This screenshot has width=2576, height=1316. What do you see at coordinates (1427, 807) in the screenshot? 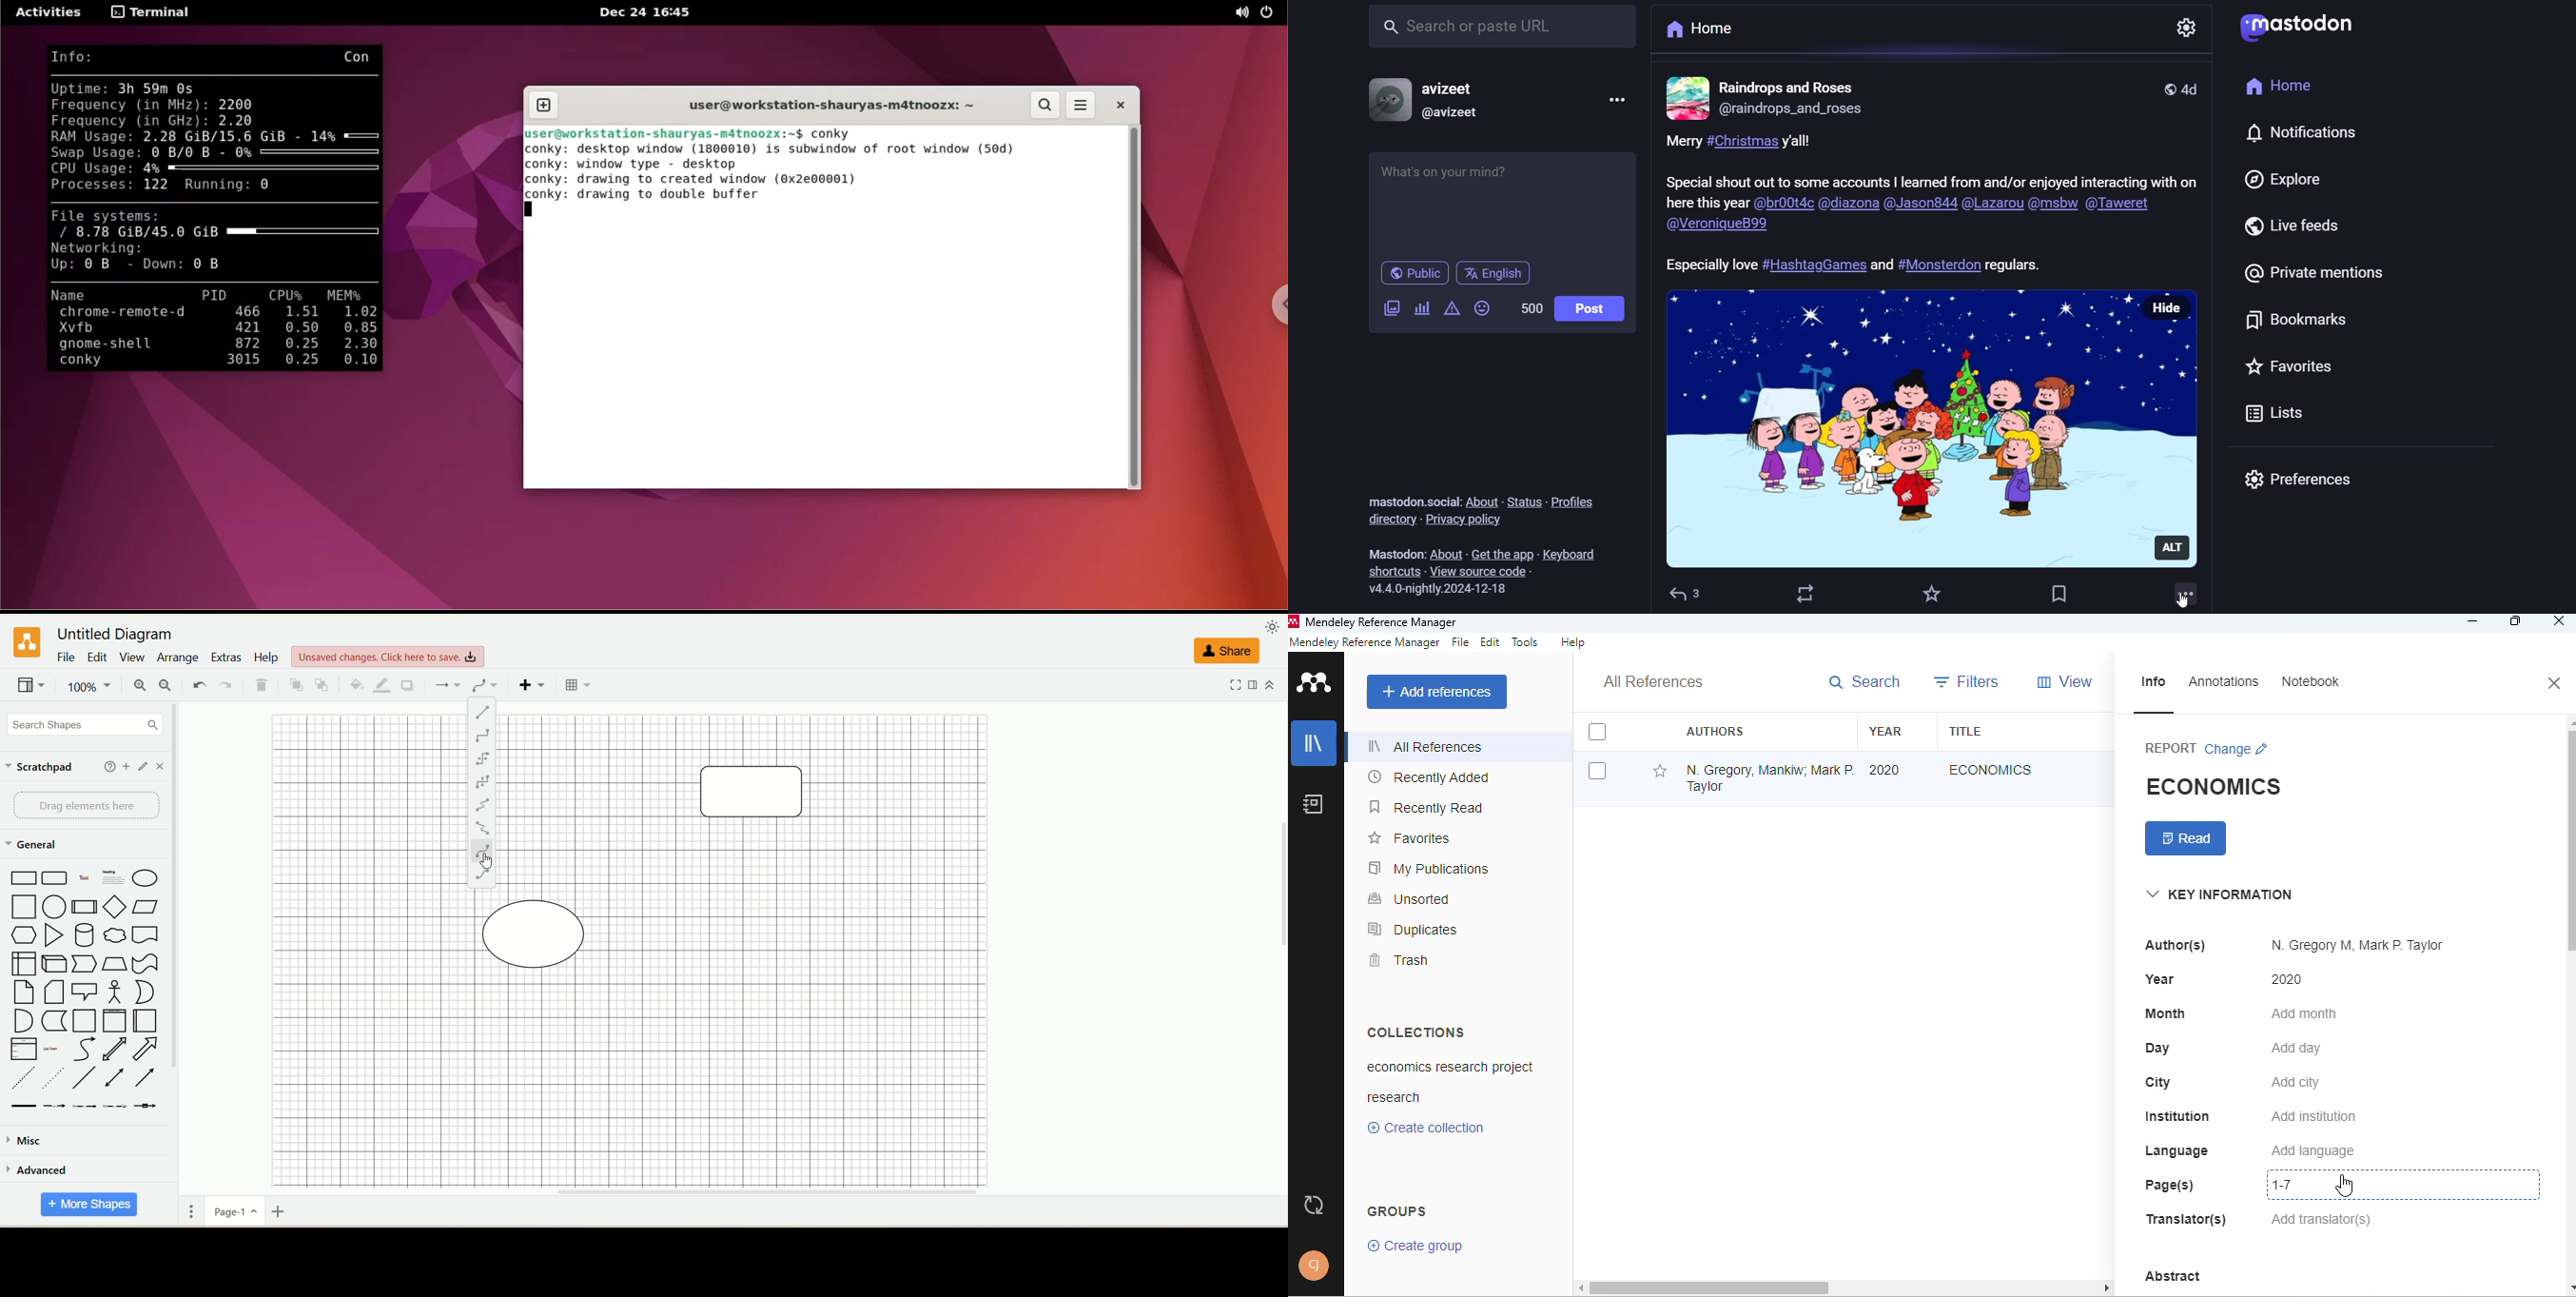
I see `recently read` at bounding box center [1427, 807].